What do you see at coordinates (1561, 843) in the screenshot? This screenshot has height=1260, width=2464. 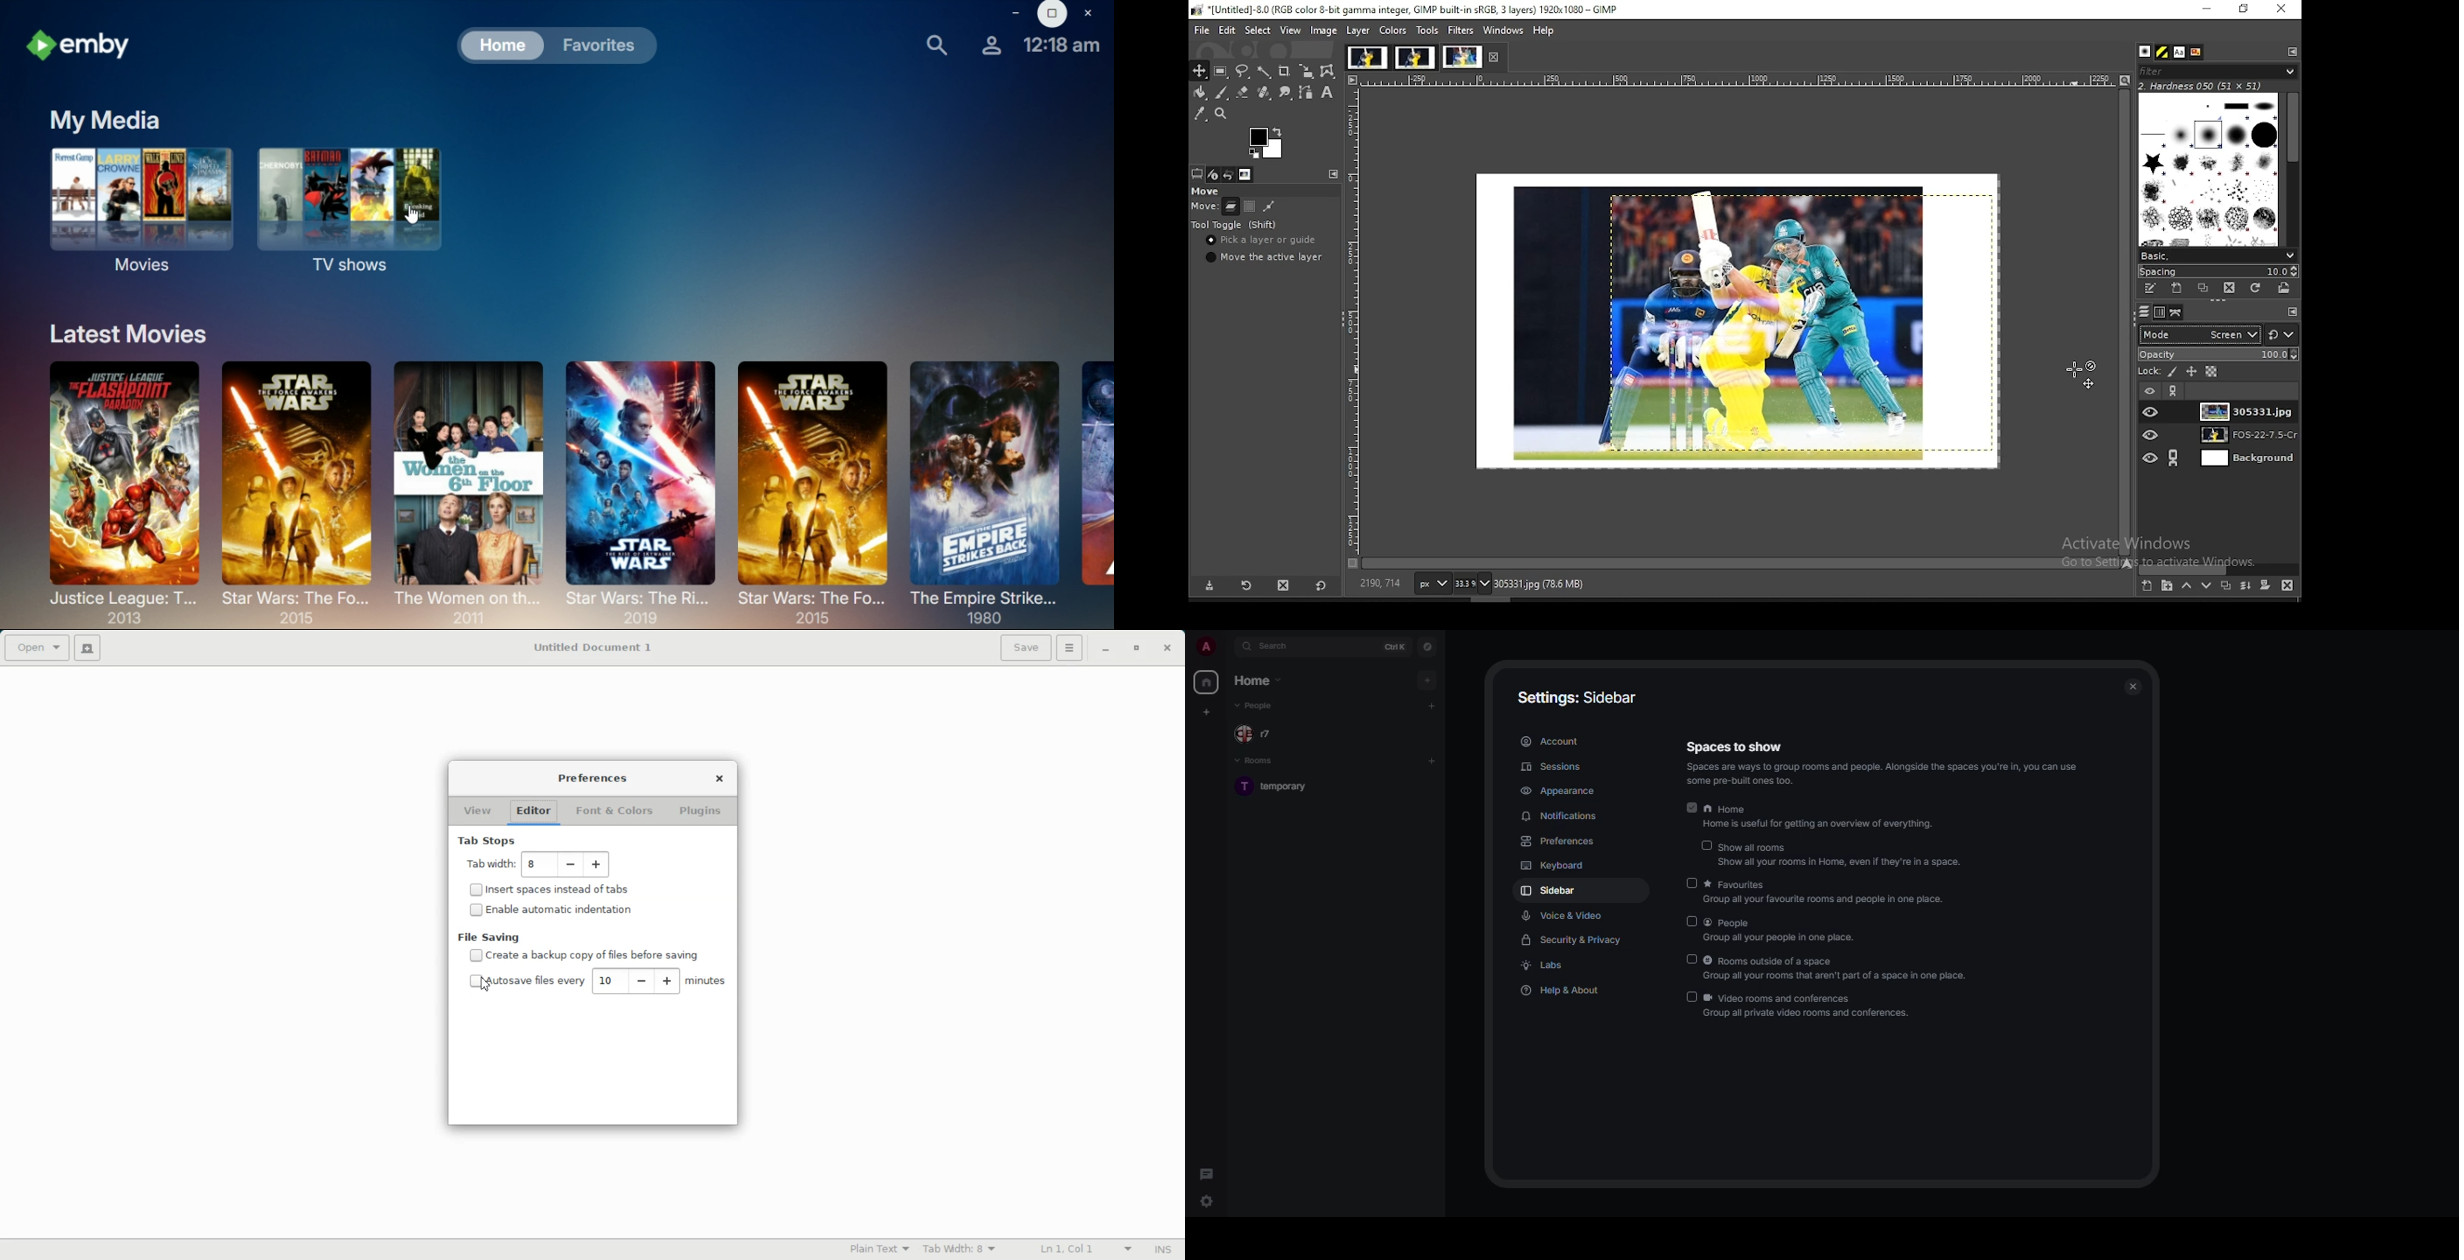 I see `preferences` at bounding box center [1561, 843].